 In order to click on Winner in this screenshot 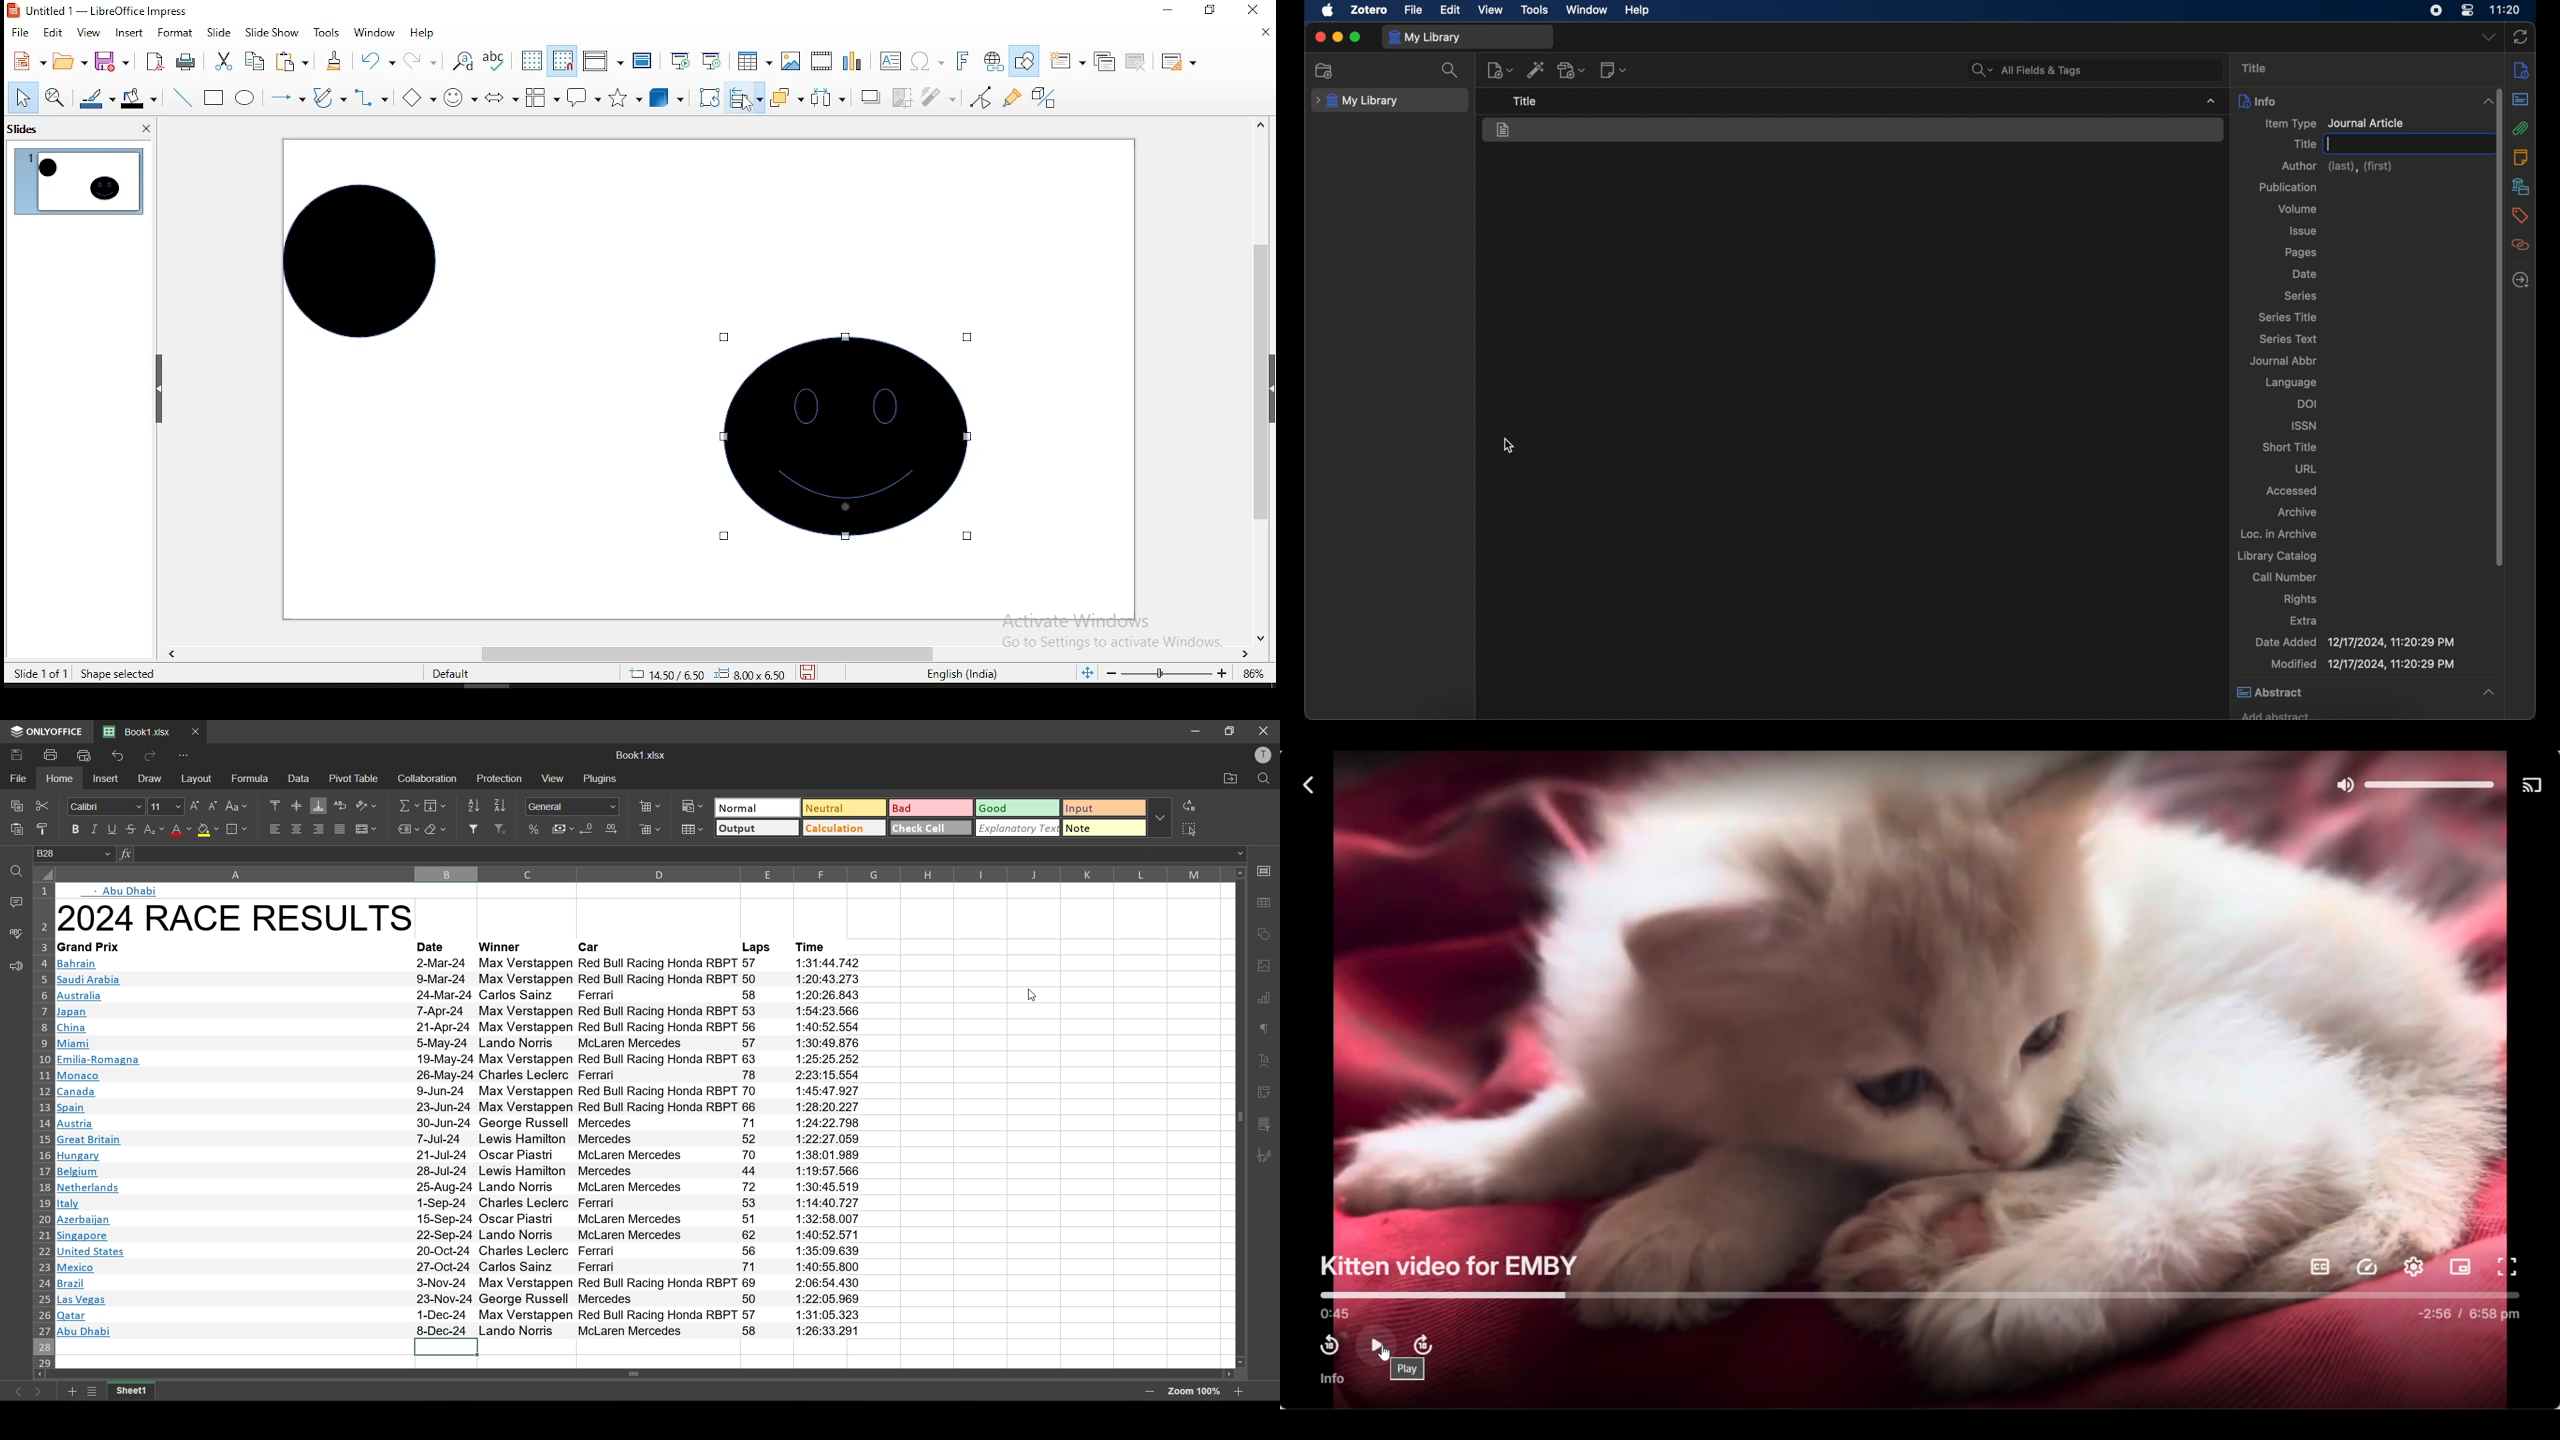, I will do `click(501, 947)`.